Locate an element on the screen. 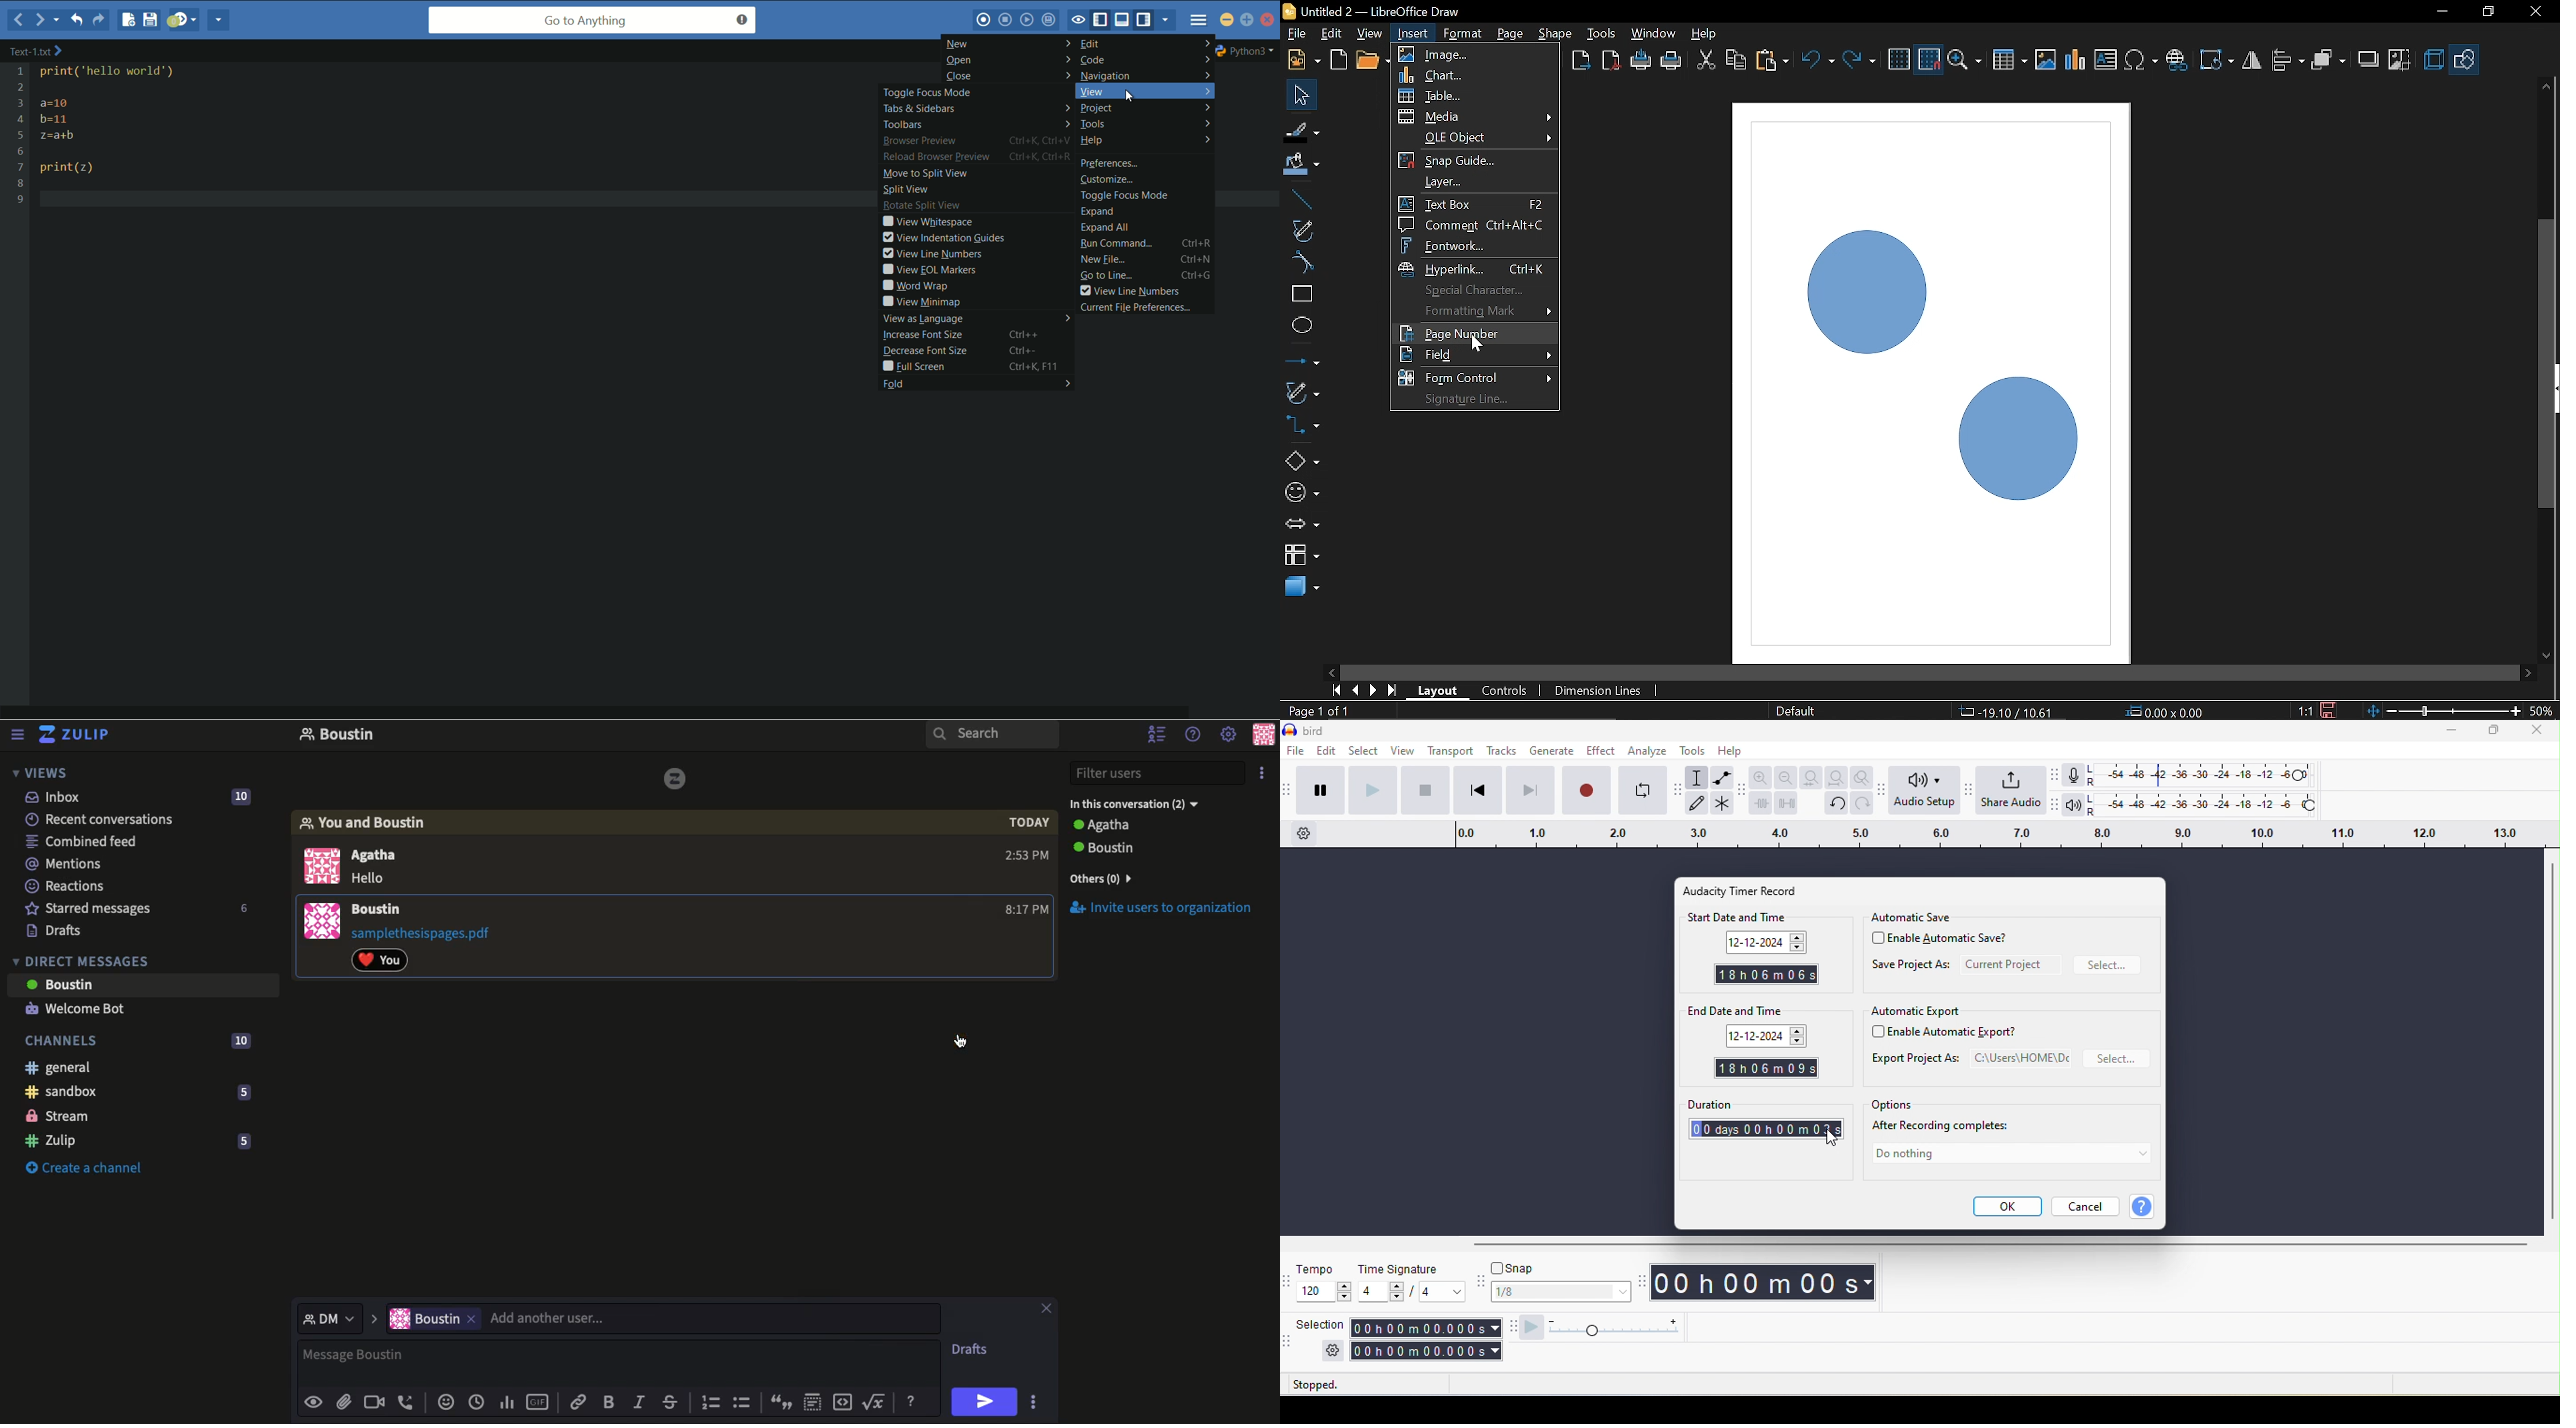 The height and width of the screenshot is (1428, 2576). tempo is located at coordinates (1321, 1270).